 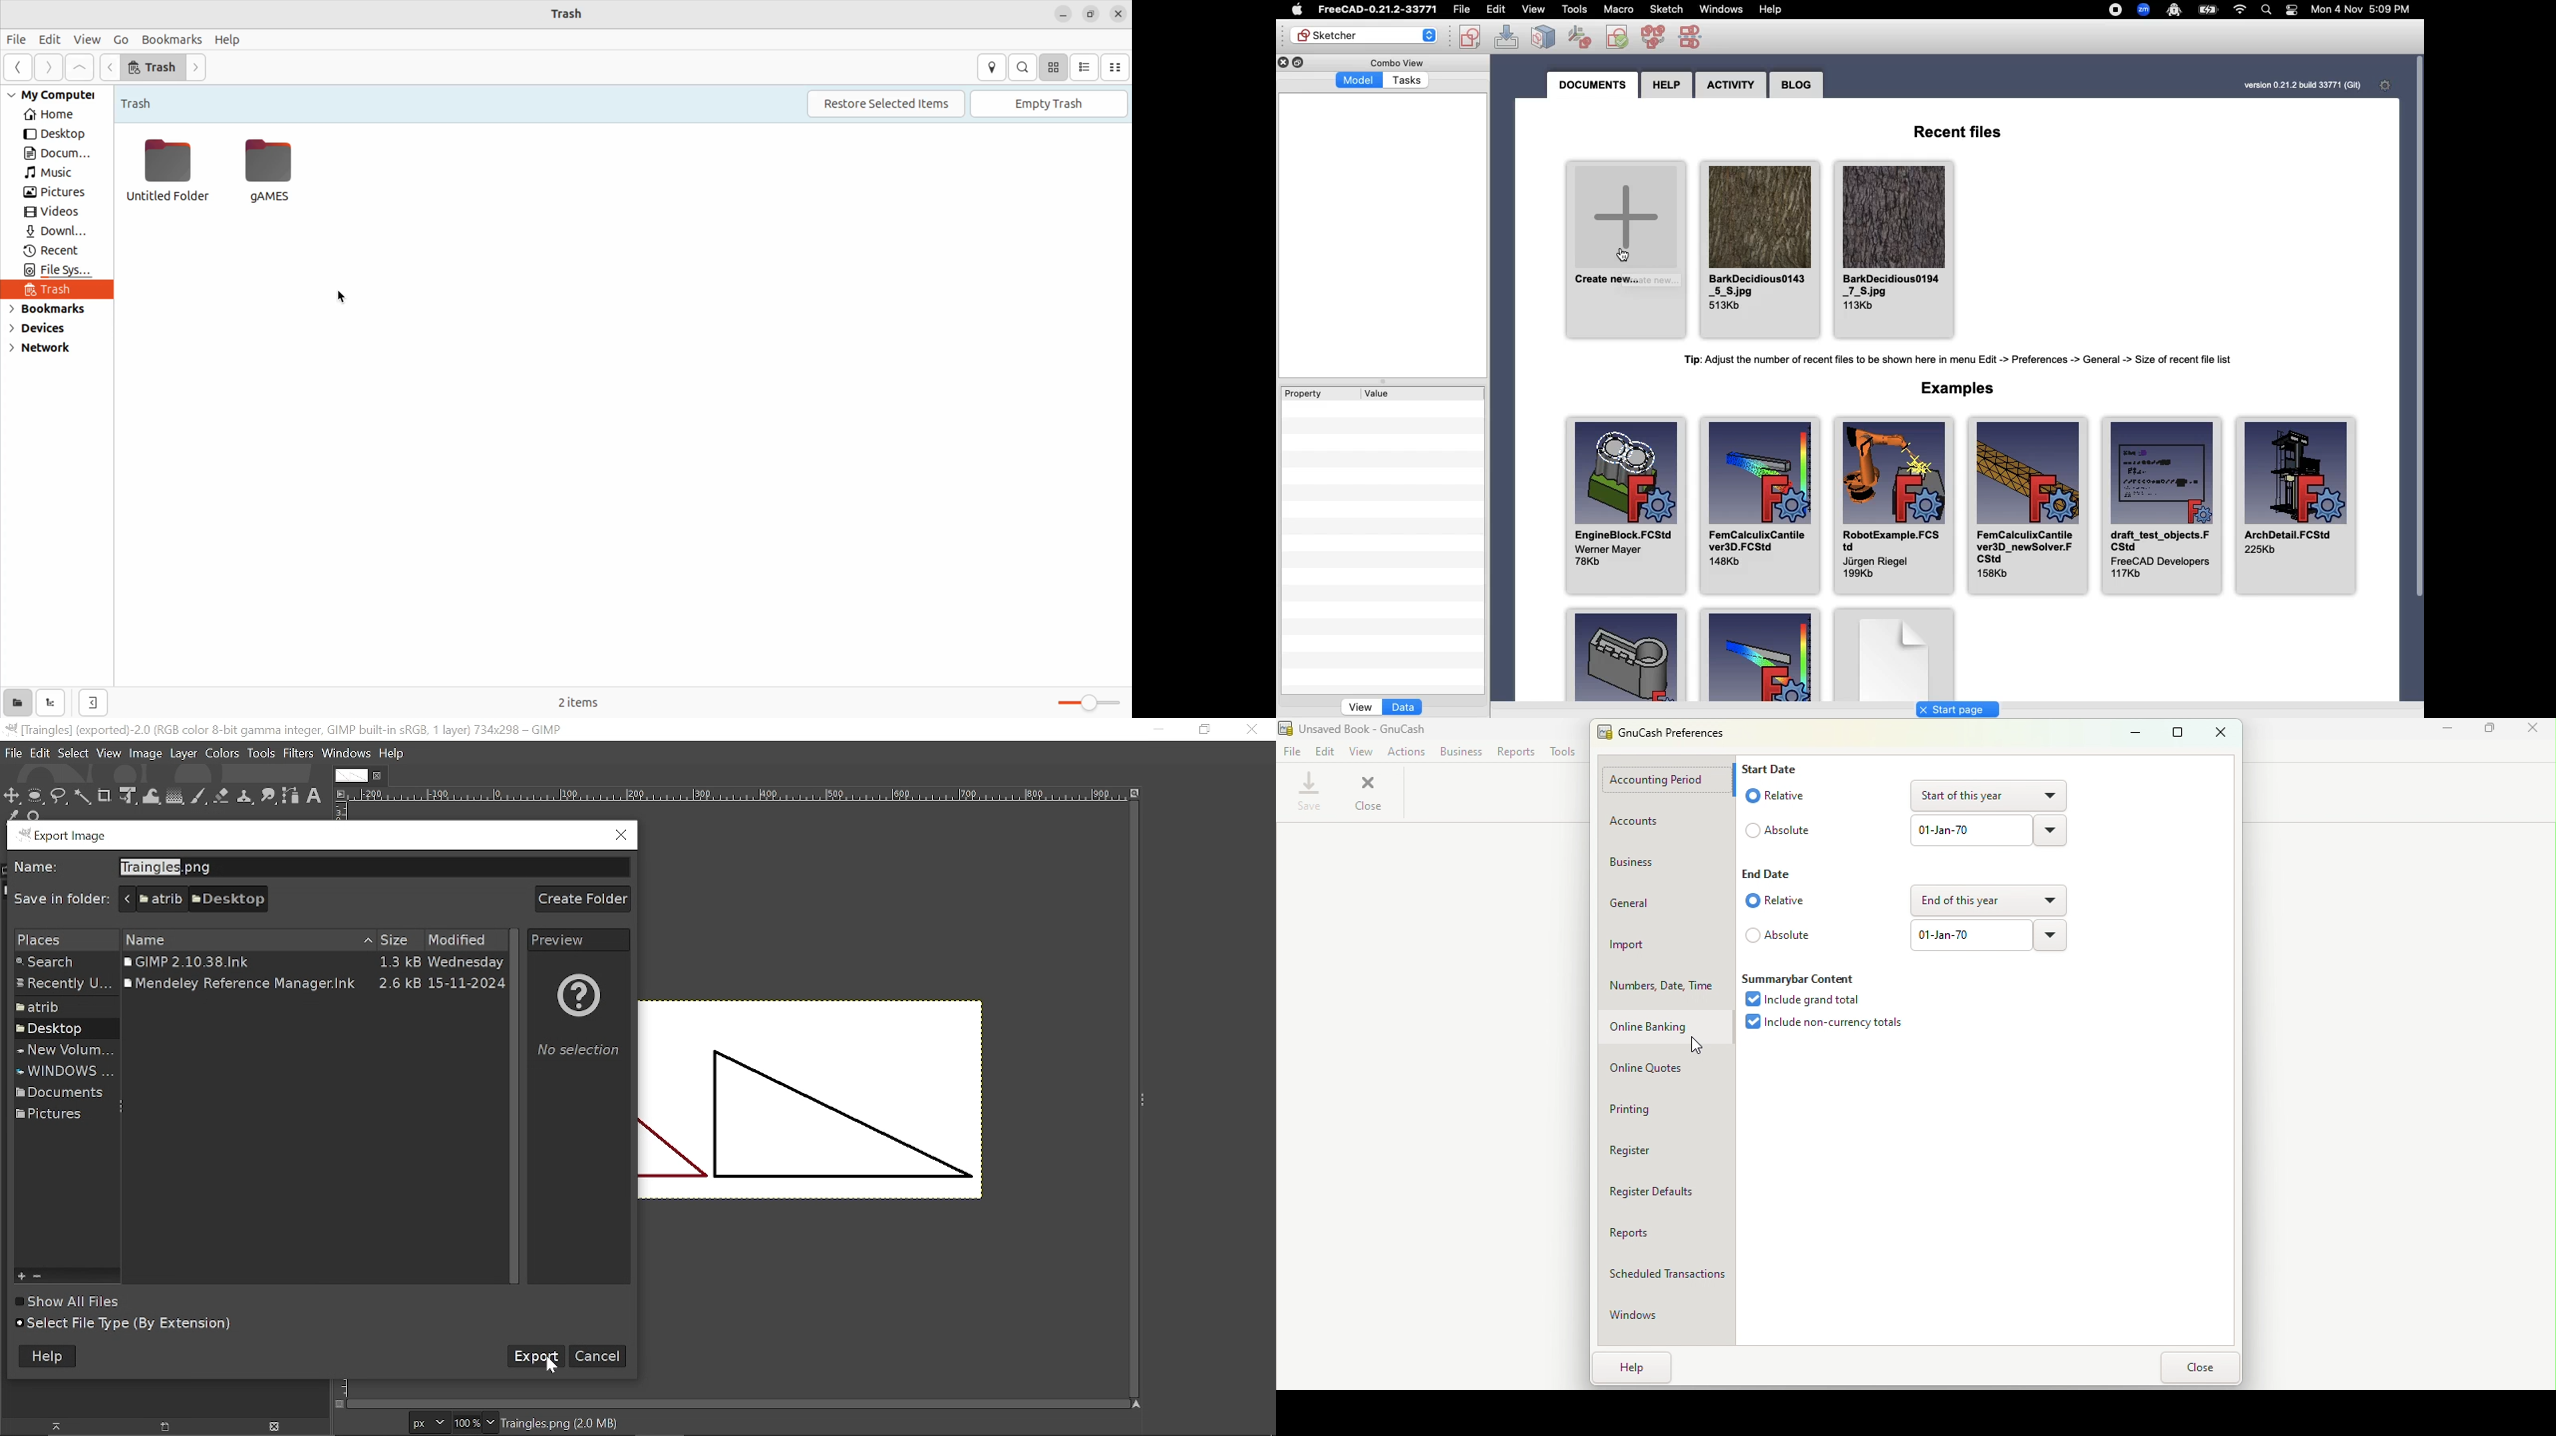 I want to click on folder, so click(x=58, y=1030).